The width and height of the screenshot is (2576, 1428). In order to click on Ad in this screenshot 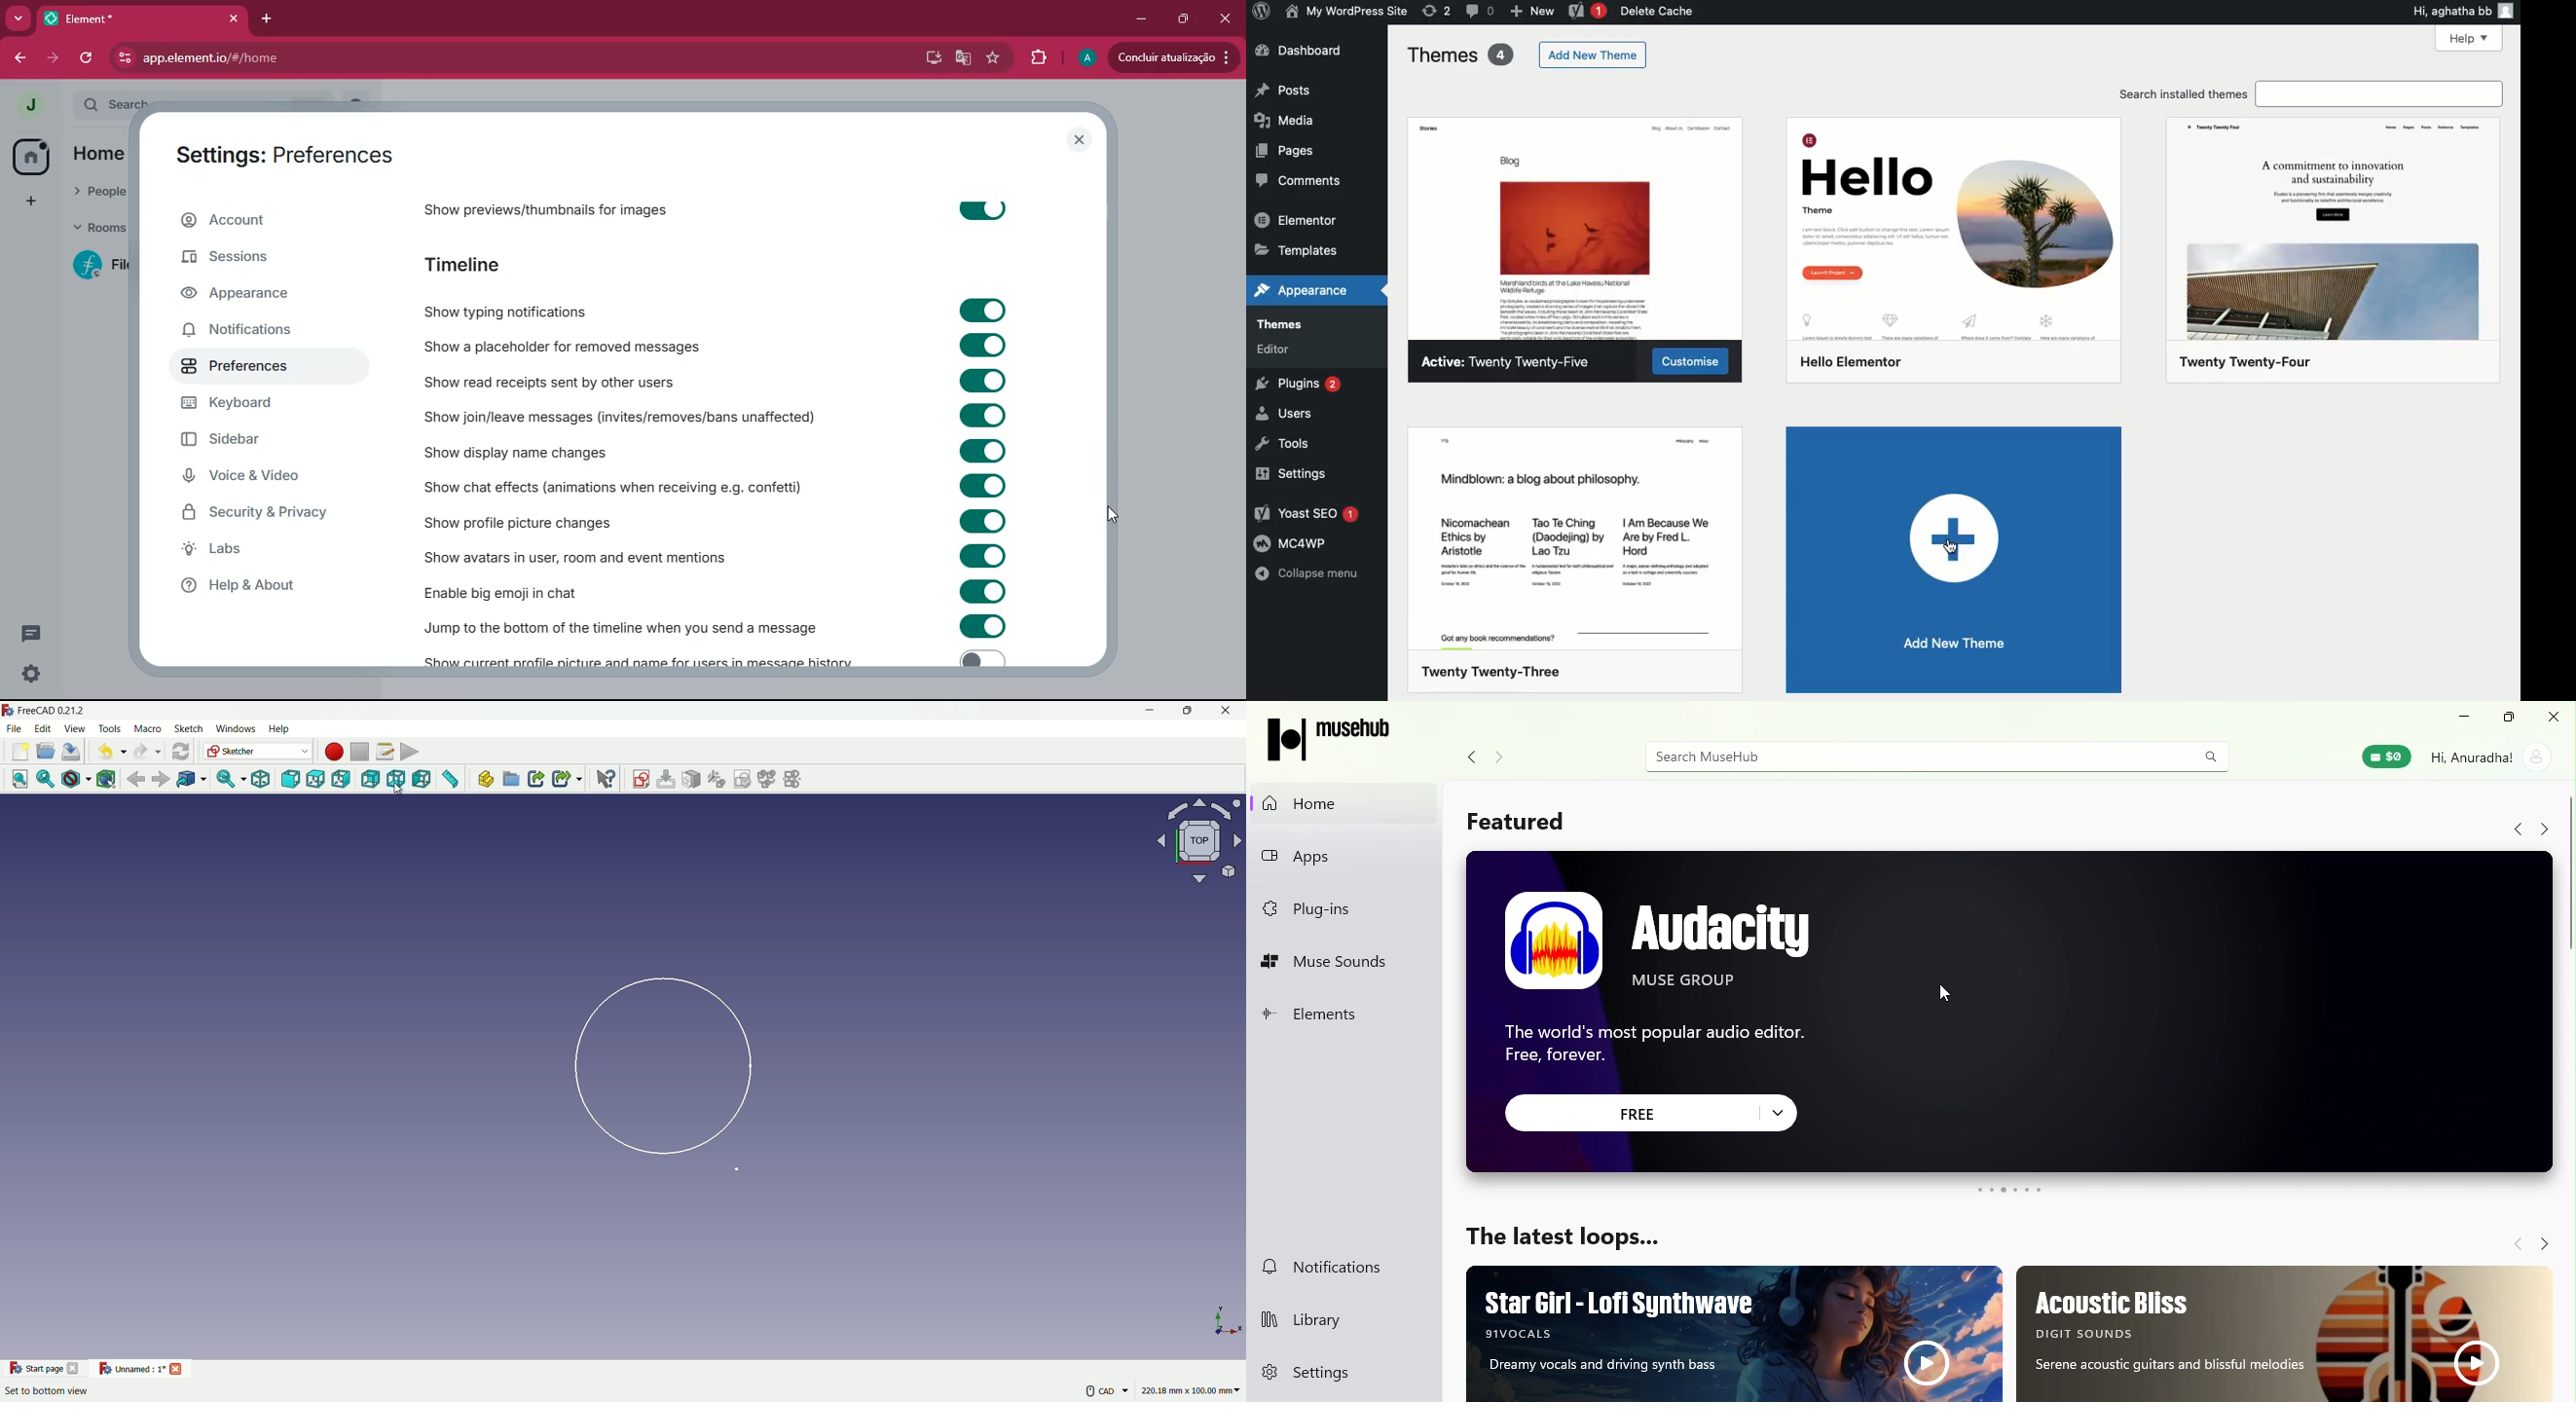, I will do `click(2011, 1011)`.